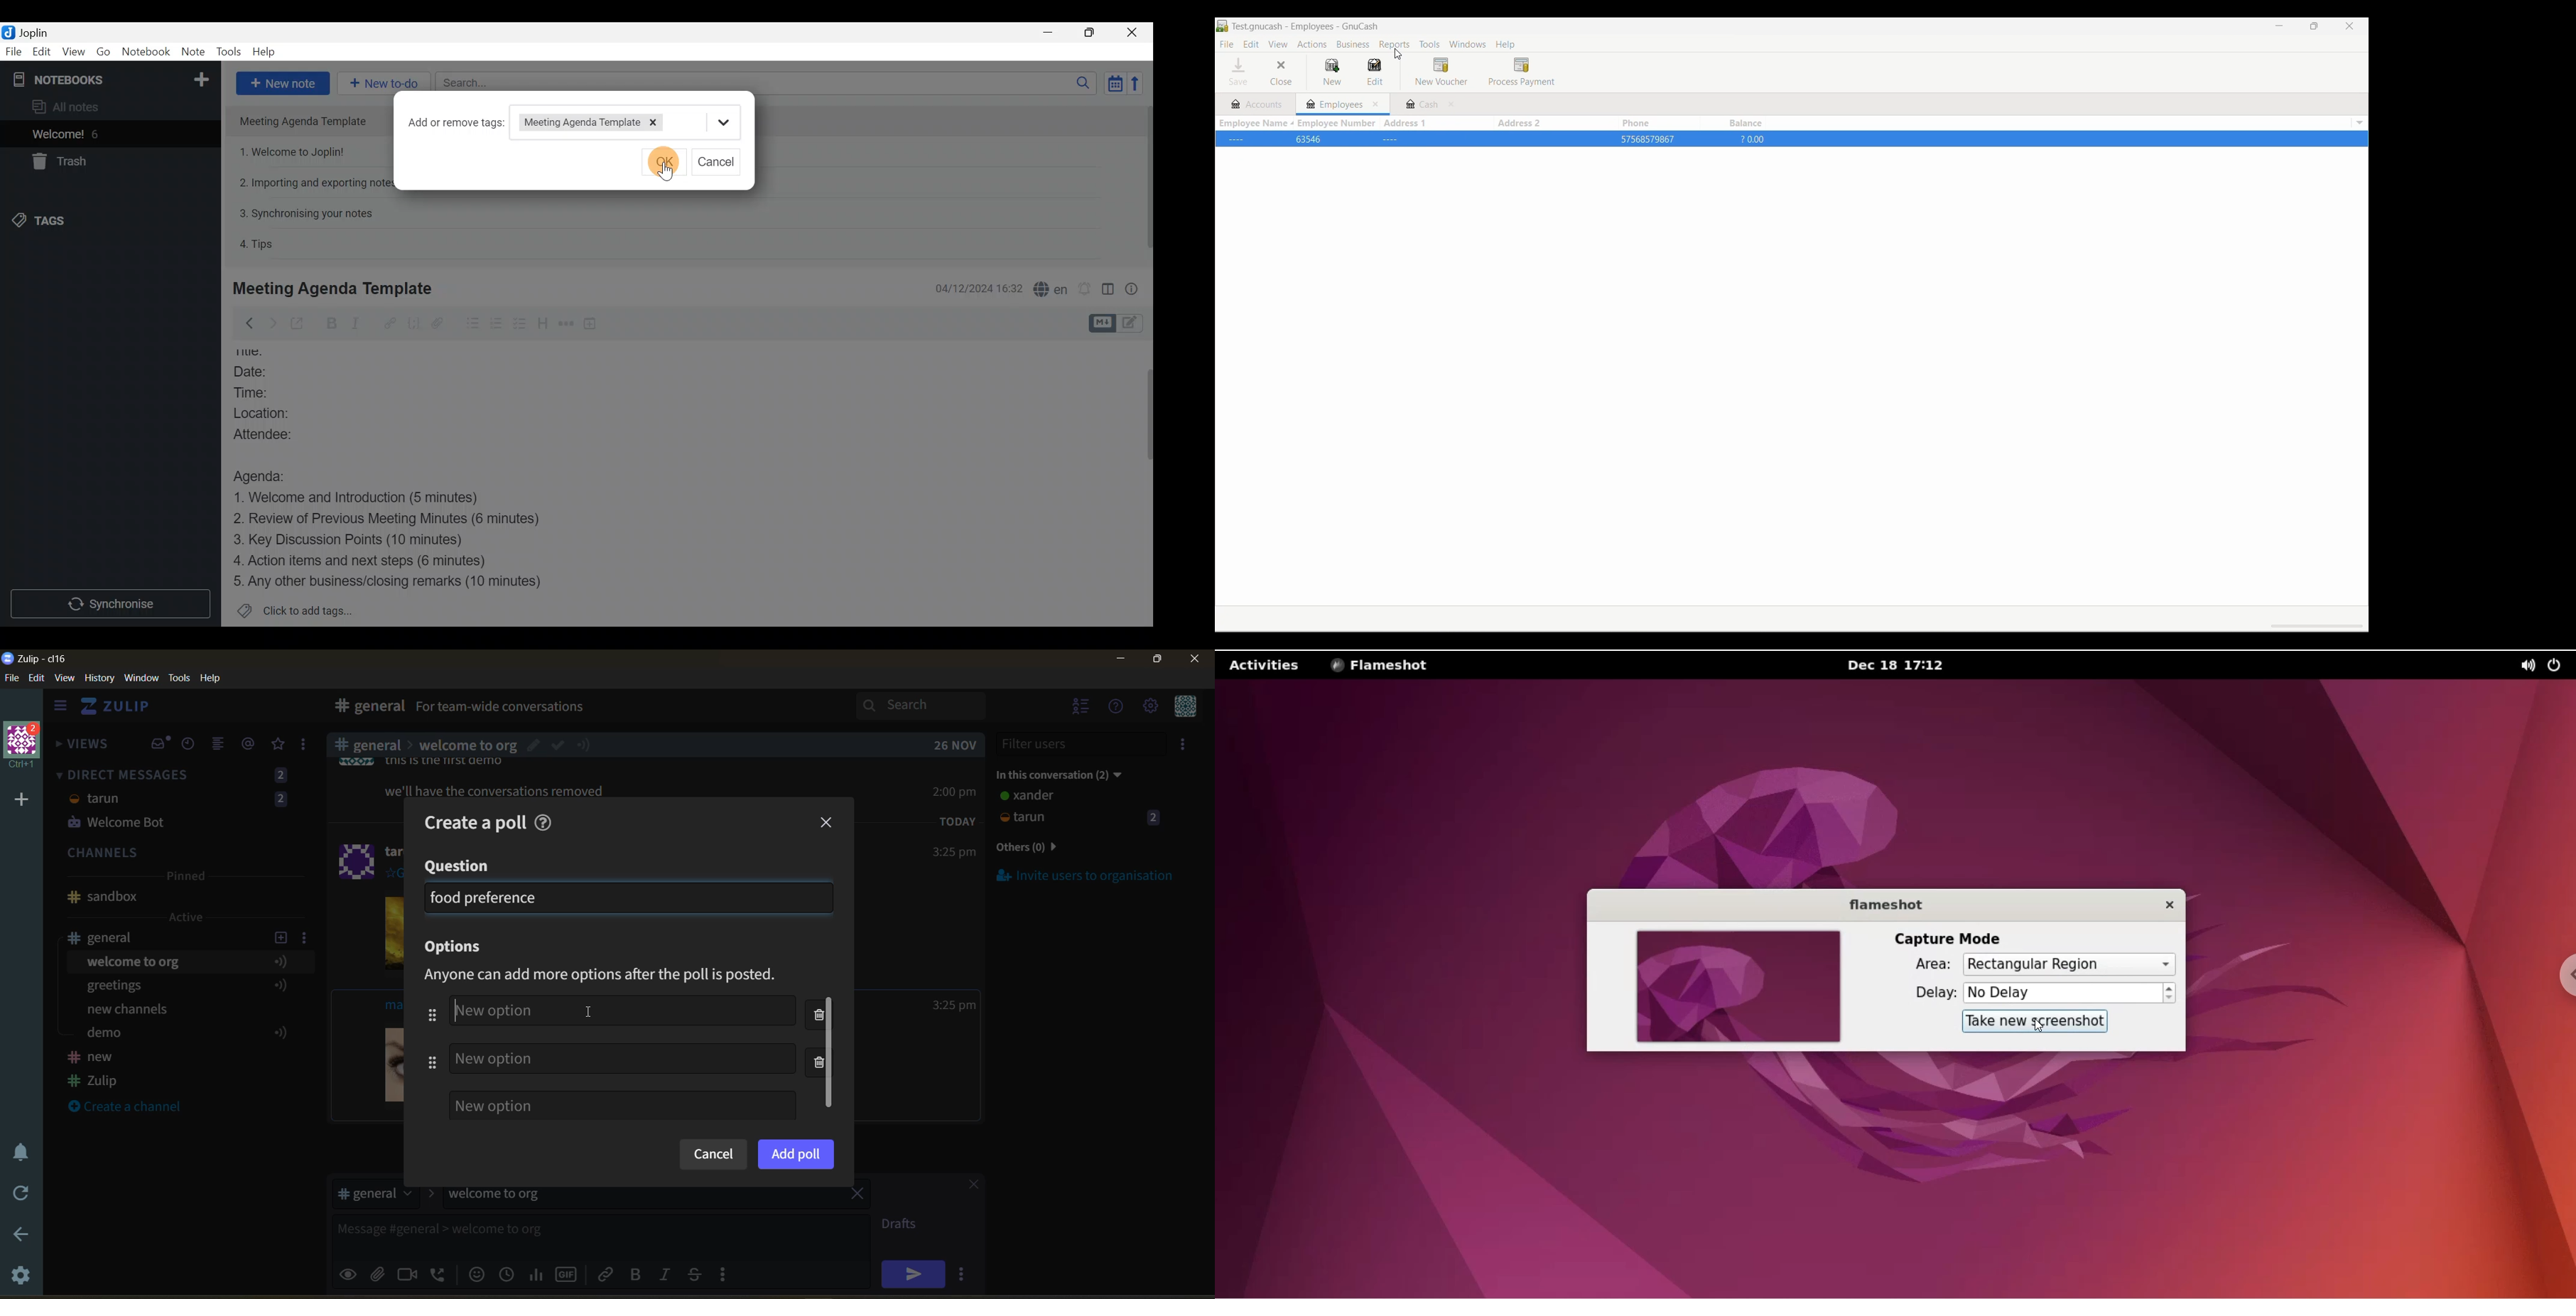 Image resolution: width=2576 pixels, height=1316 pixels. Describe the element at coordinates (1113, 82) in the screenshot. I see `Toggle sort order` at that location.